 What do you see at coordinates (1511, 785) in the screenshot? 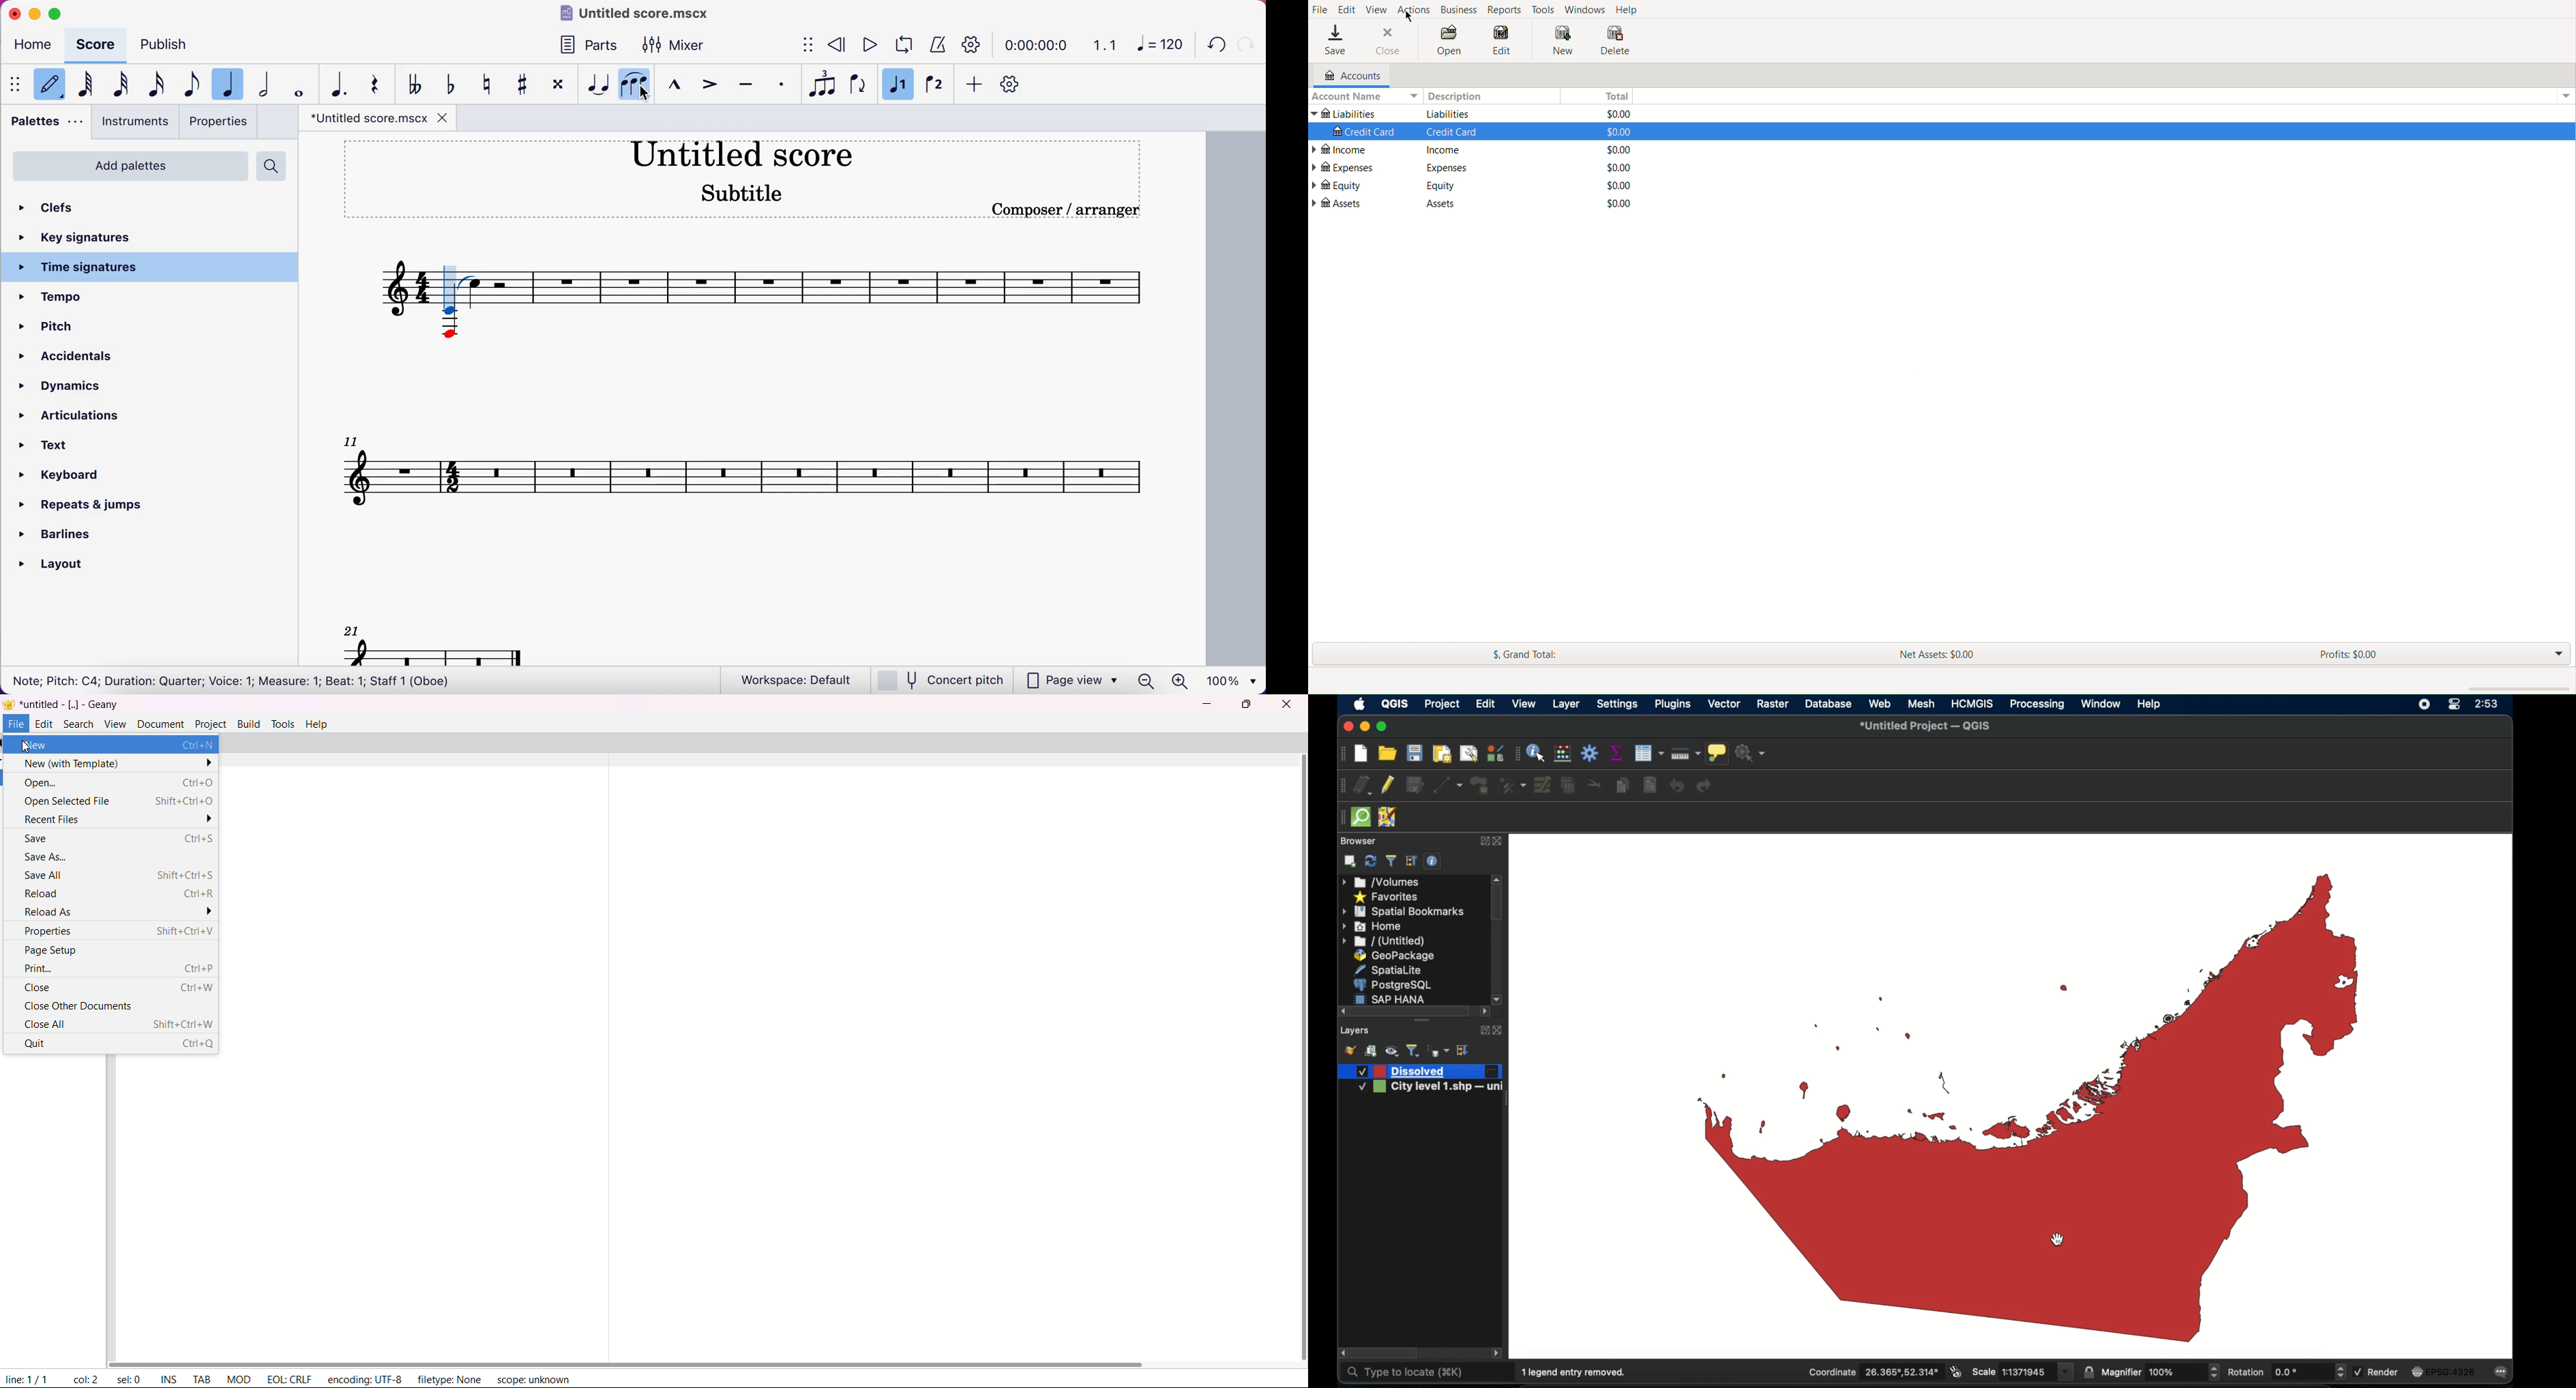
I see `vertes tool` at bounding box center [1511, 785].